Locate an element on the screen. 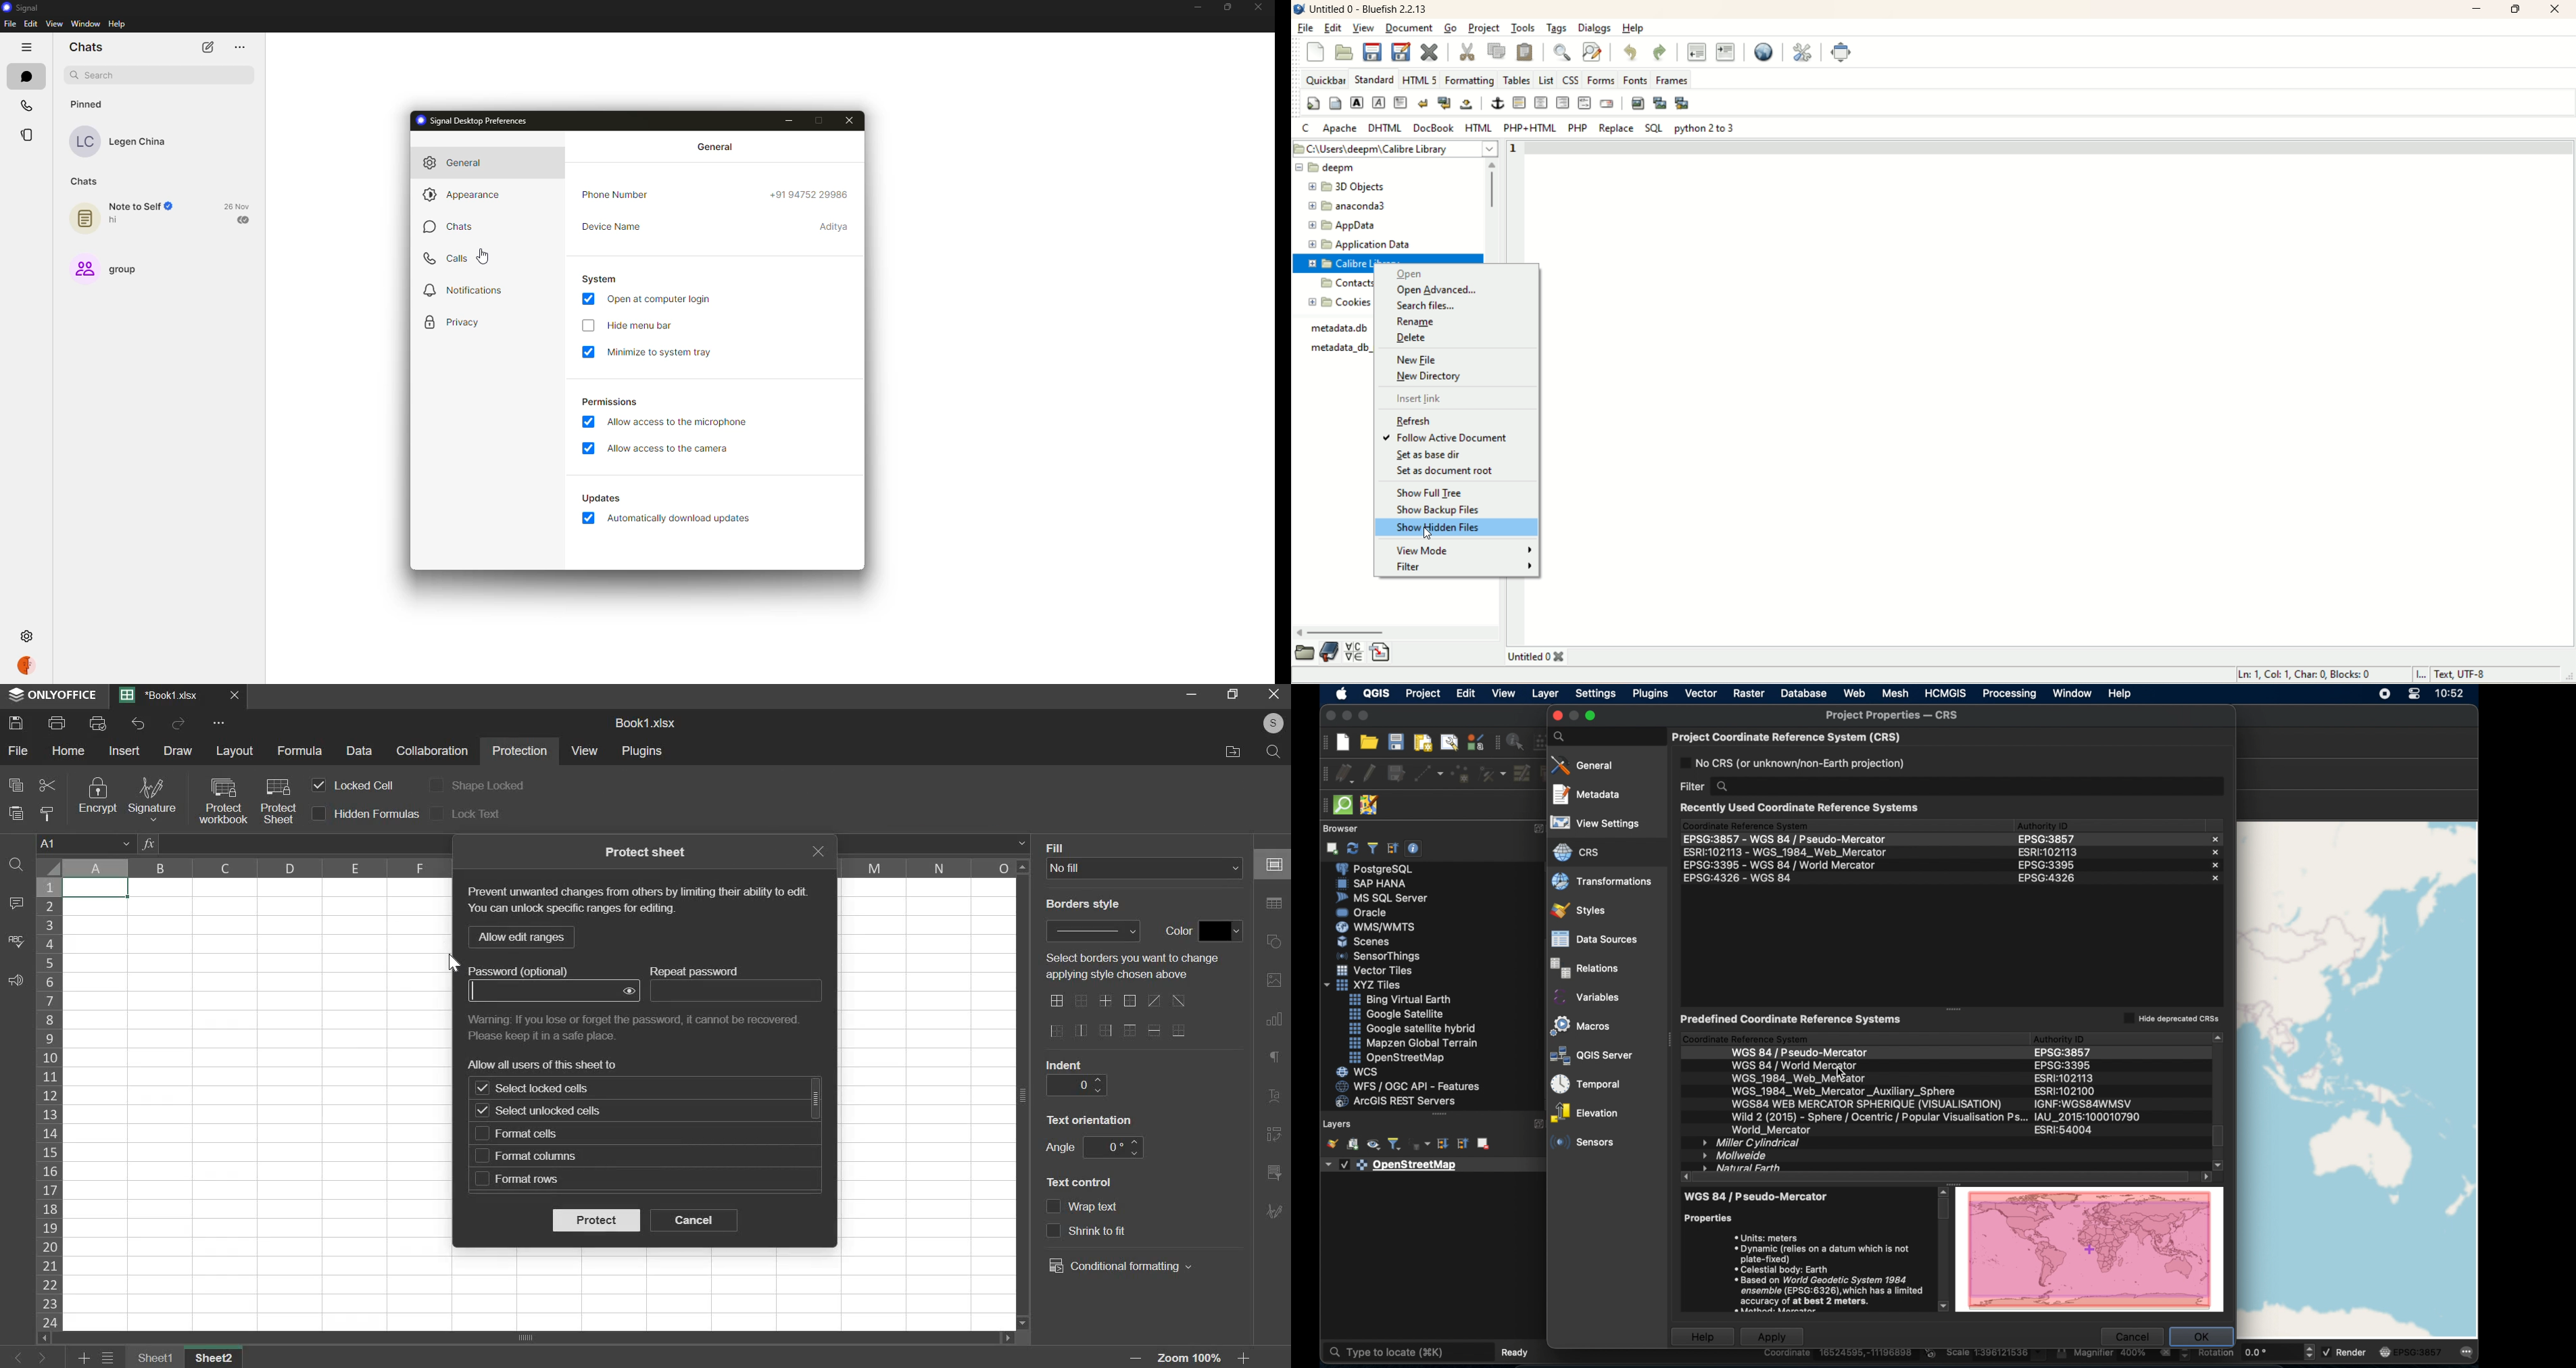 The height and width of the screenshot is (1372, 2576). undo is located at coordinates (139, 723).